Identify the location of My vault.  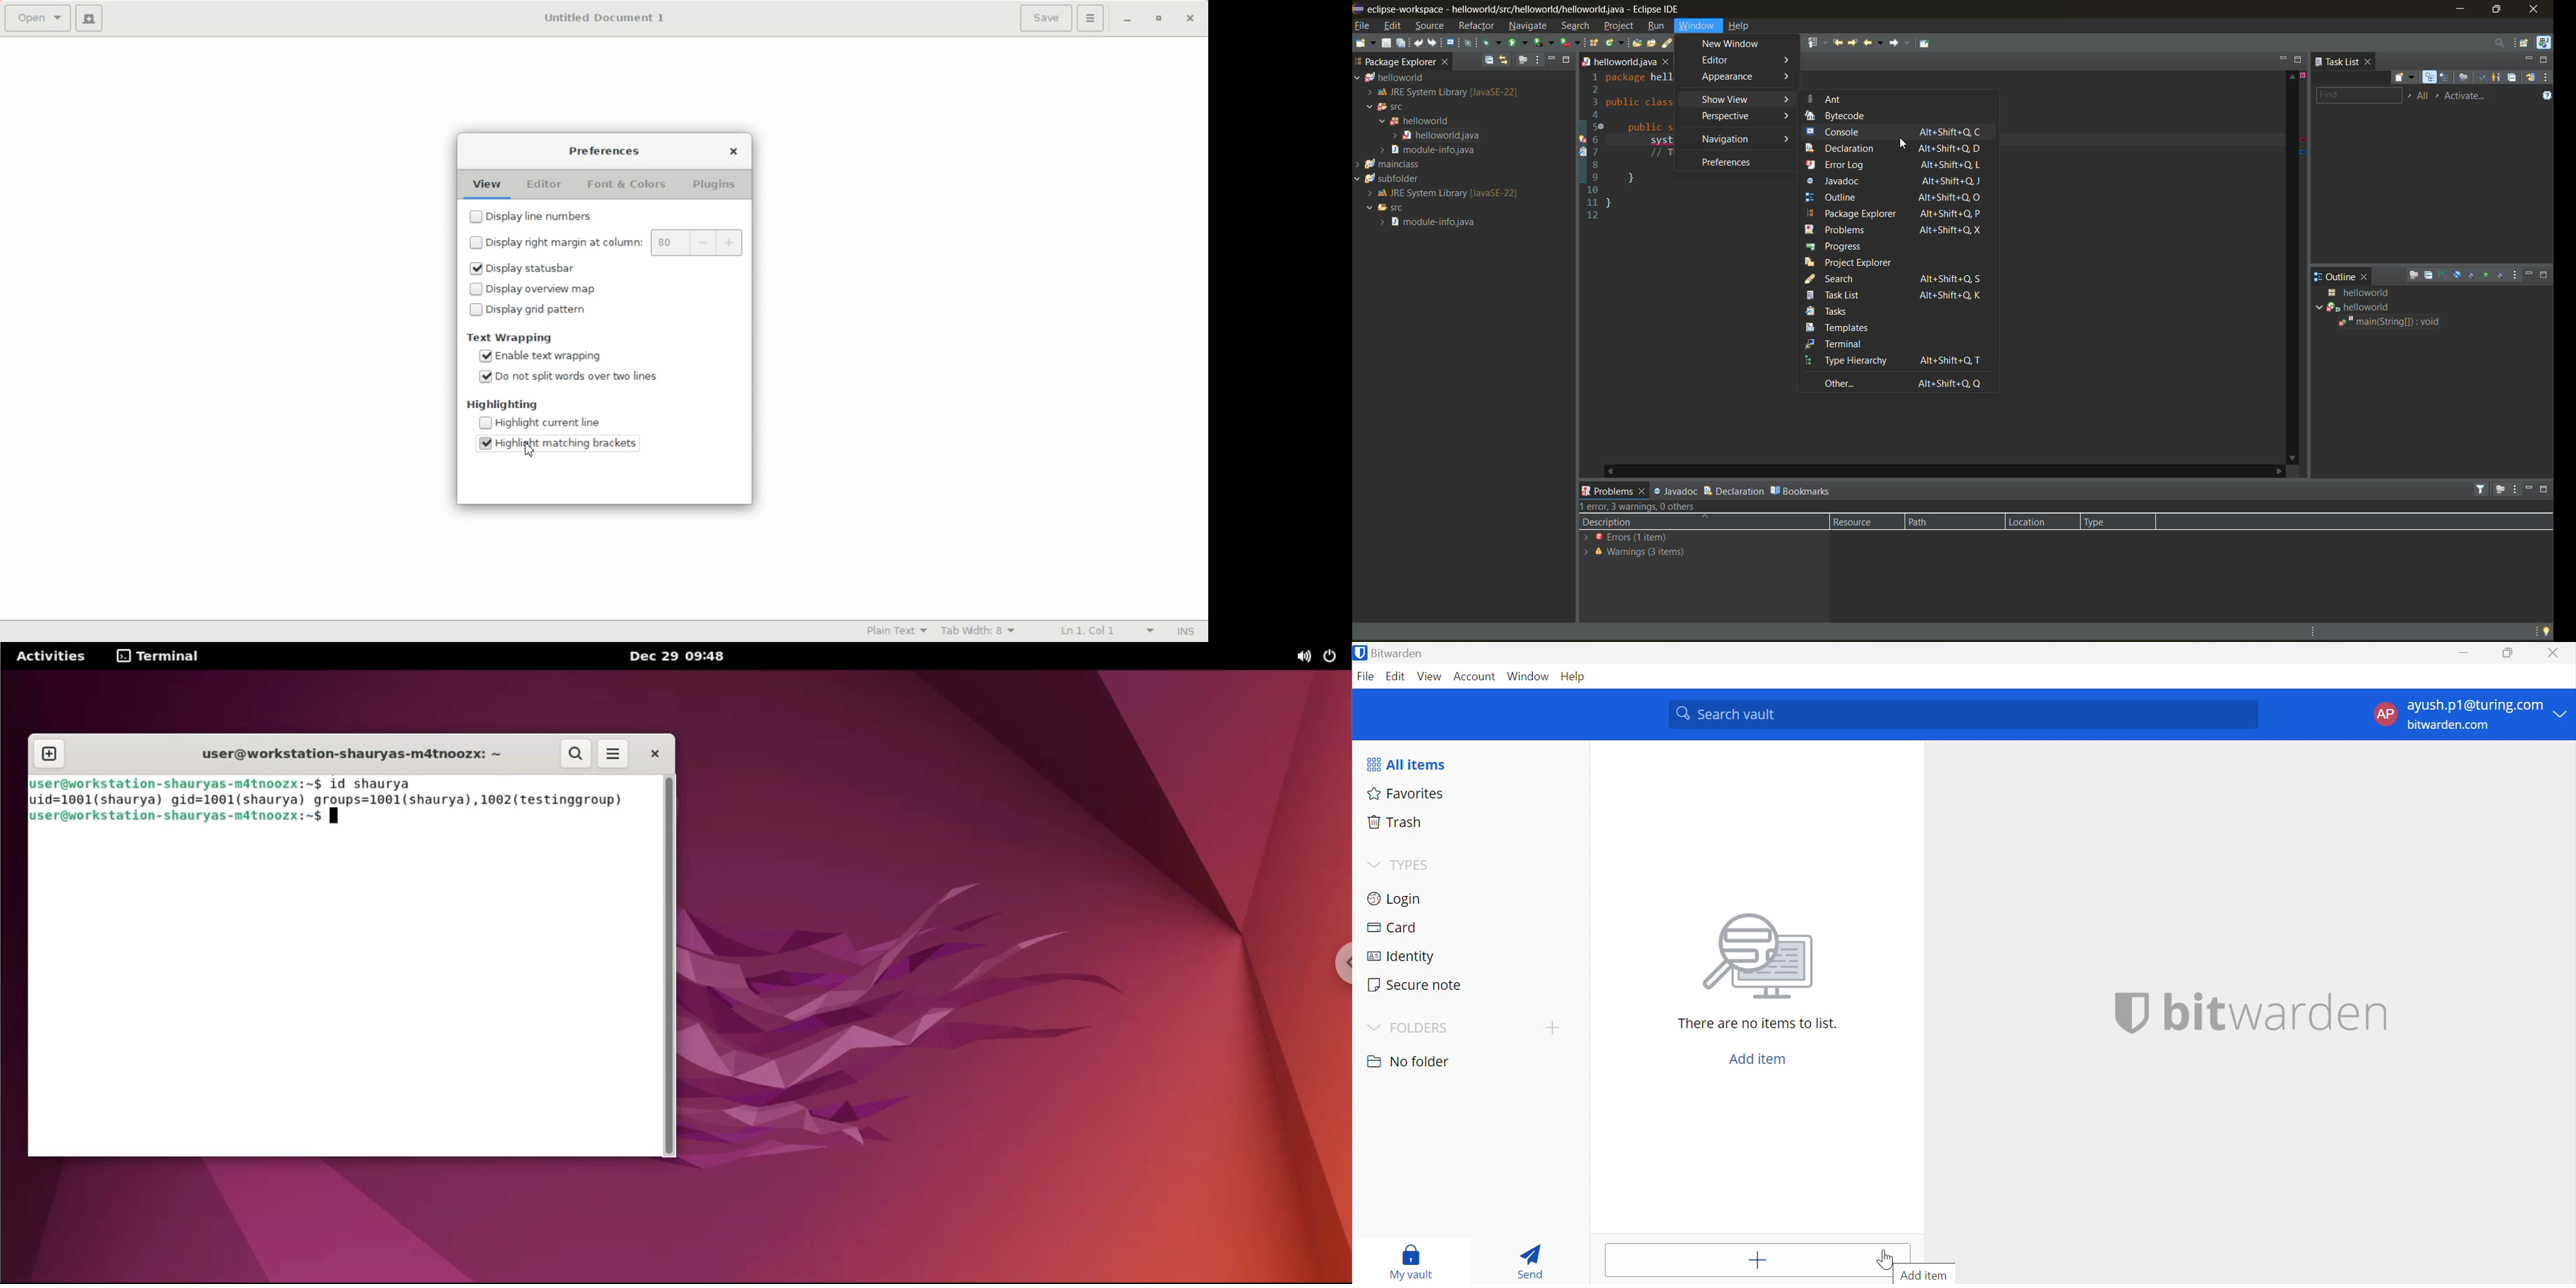
(1415, 1262).